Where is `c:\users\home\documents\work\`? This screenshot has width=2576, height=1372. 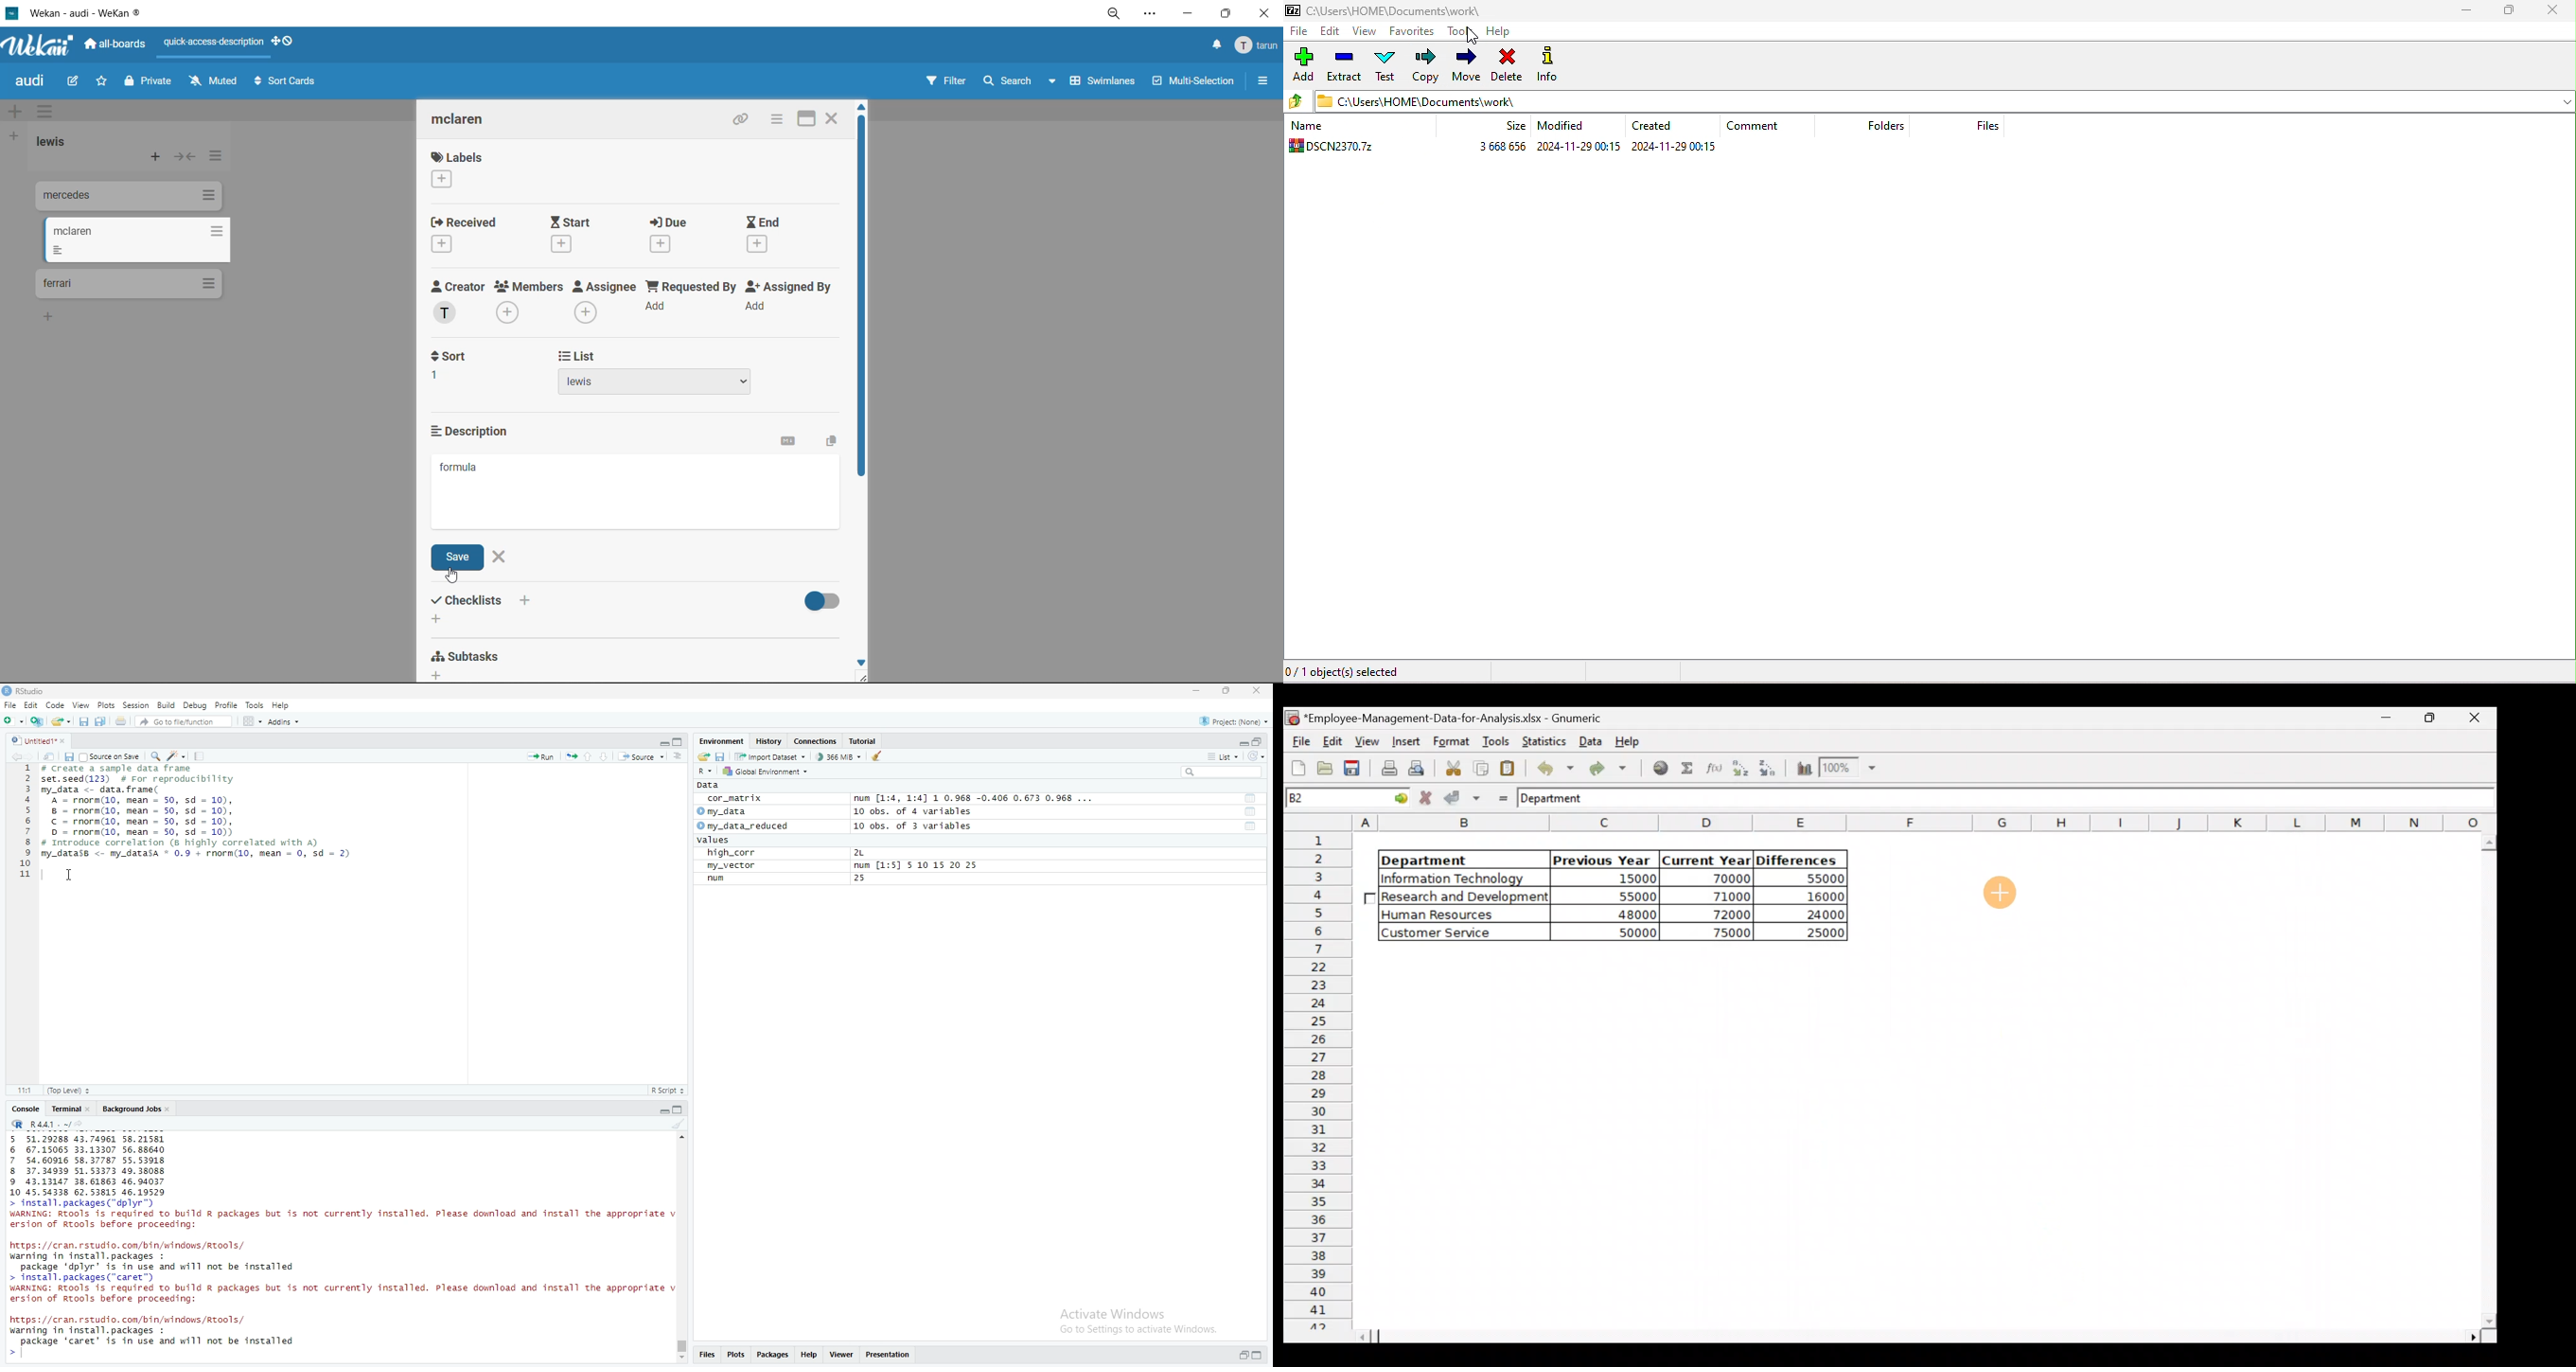 c:\users\home\documents\work\ is located at coordinates (1844, 102).